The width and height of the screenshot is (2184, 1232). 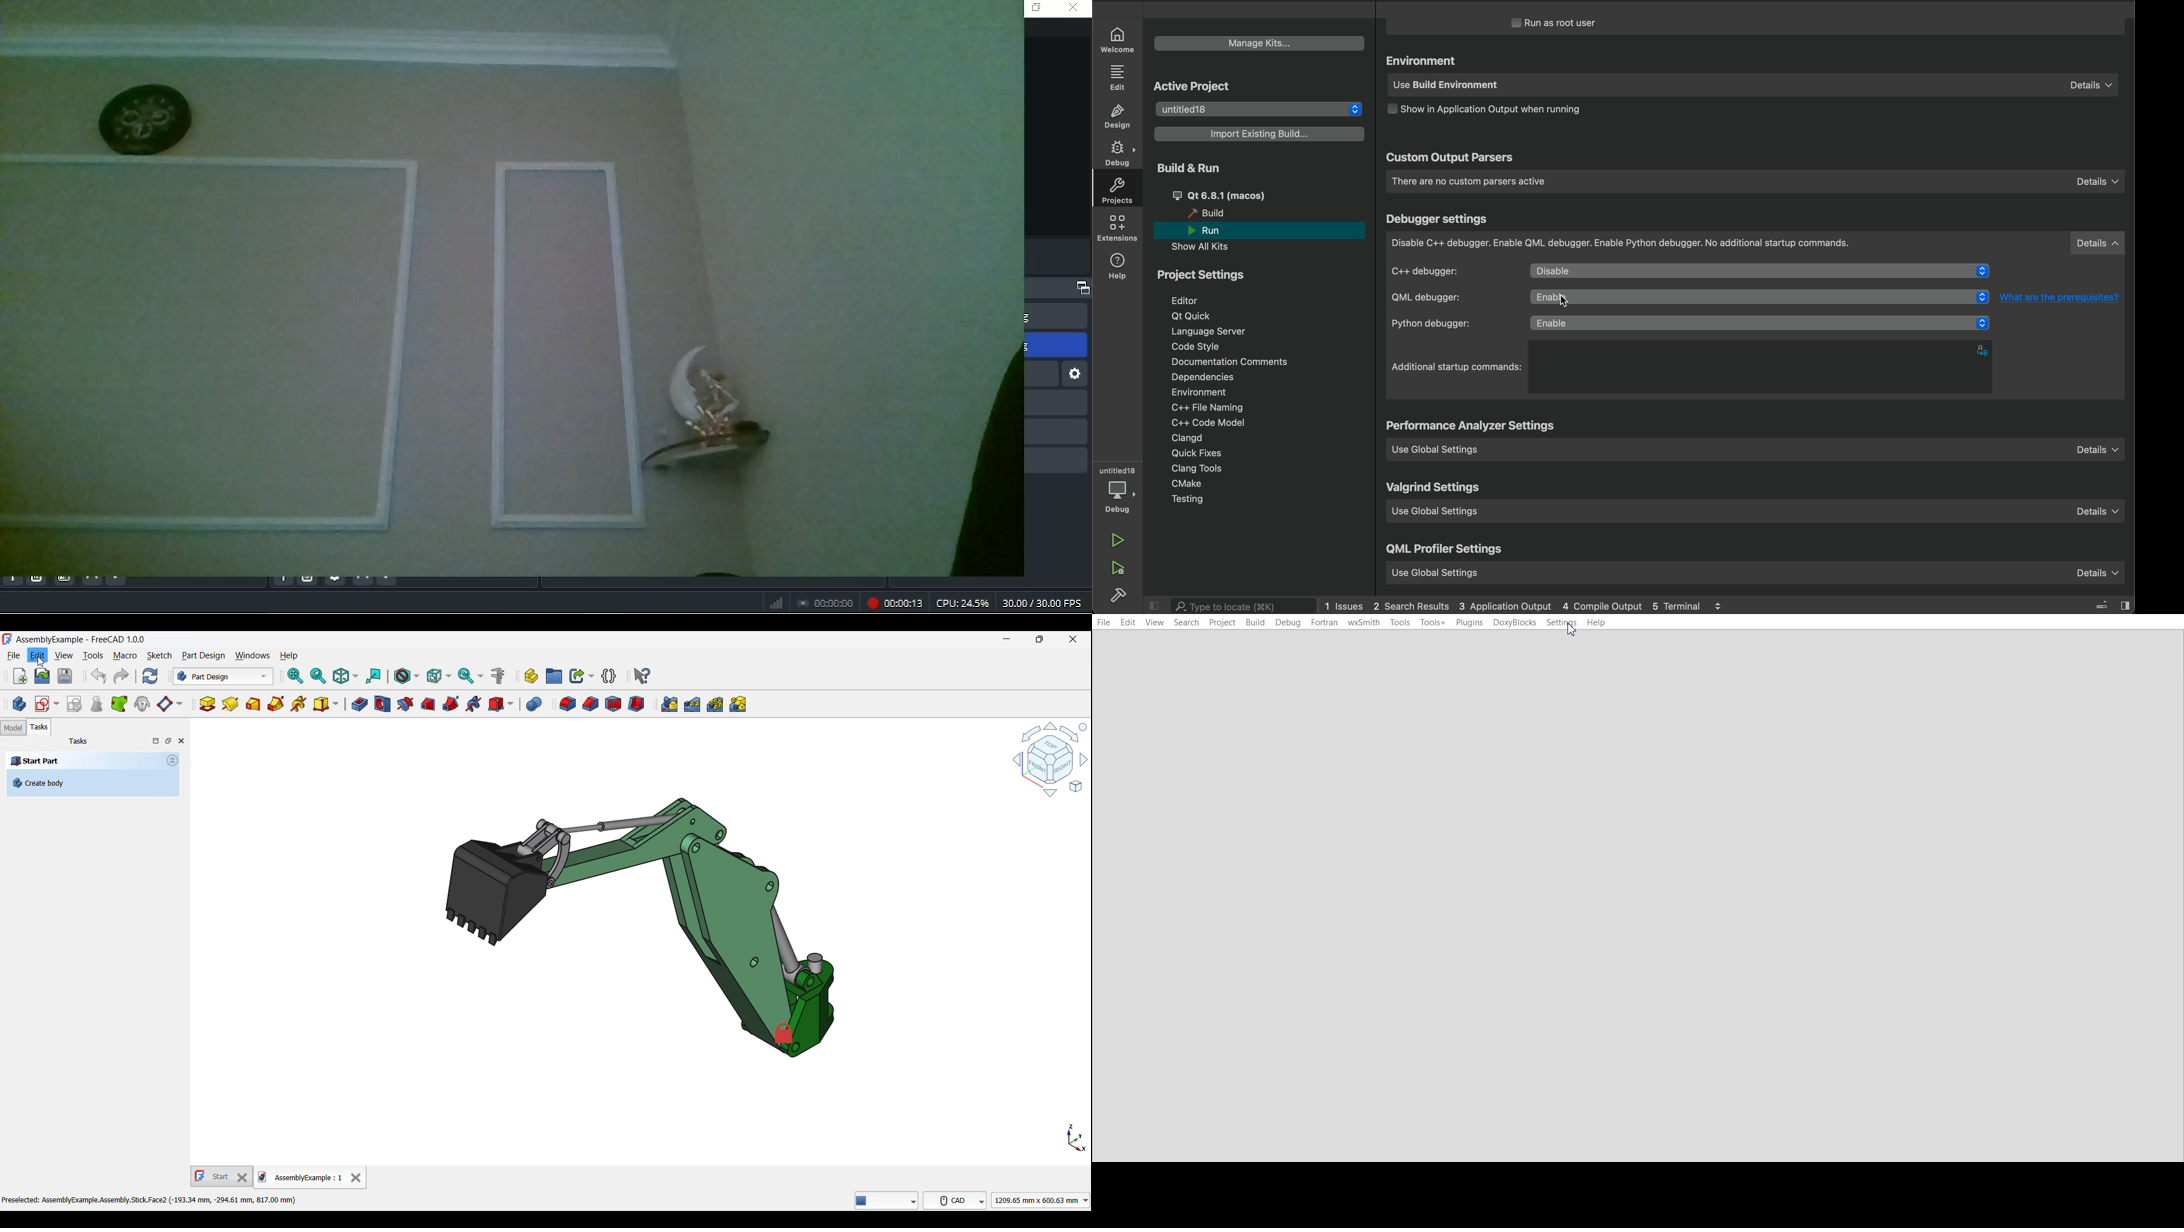 What do you see at coordinates (1074, 639) in the screenshot?
I see `Close interface` at bounding box center [1074, 639].